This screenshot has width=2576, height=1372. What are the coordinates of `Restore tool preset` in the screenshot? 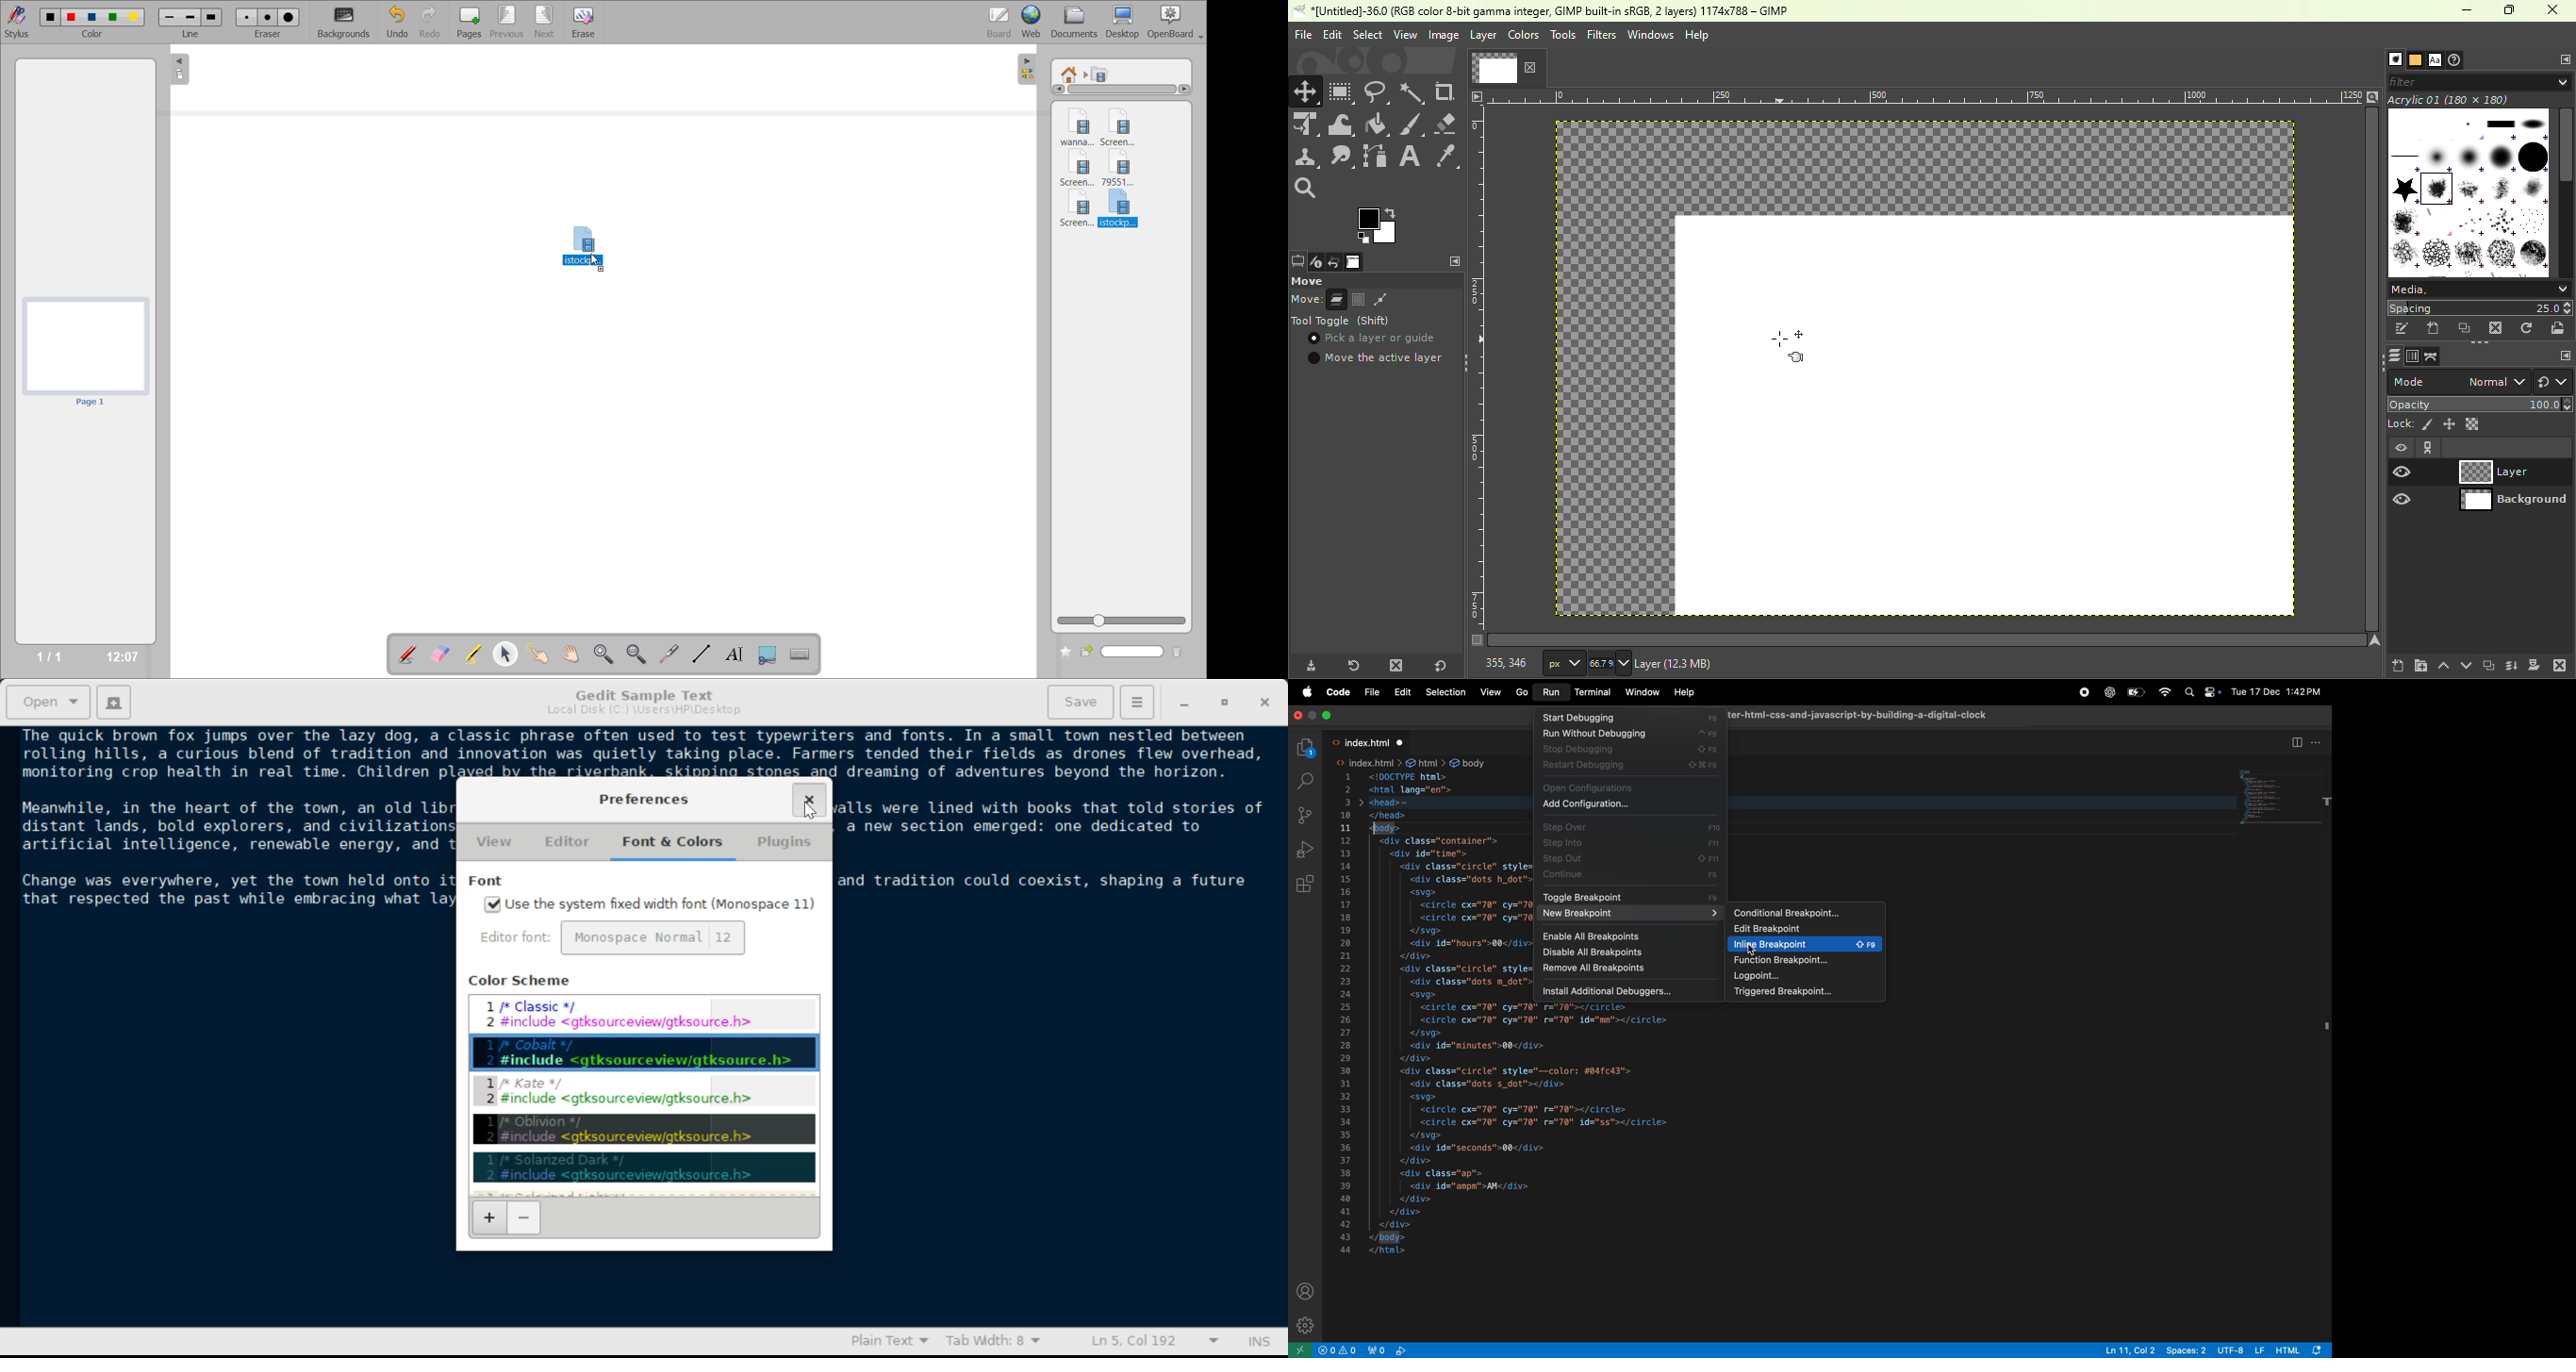 It's located at (1351, 666).